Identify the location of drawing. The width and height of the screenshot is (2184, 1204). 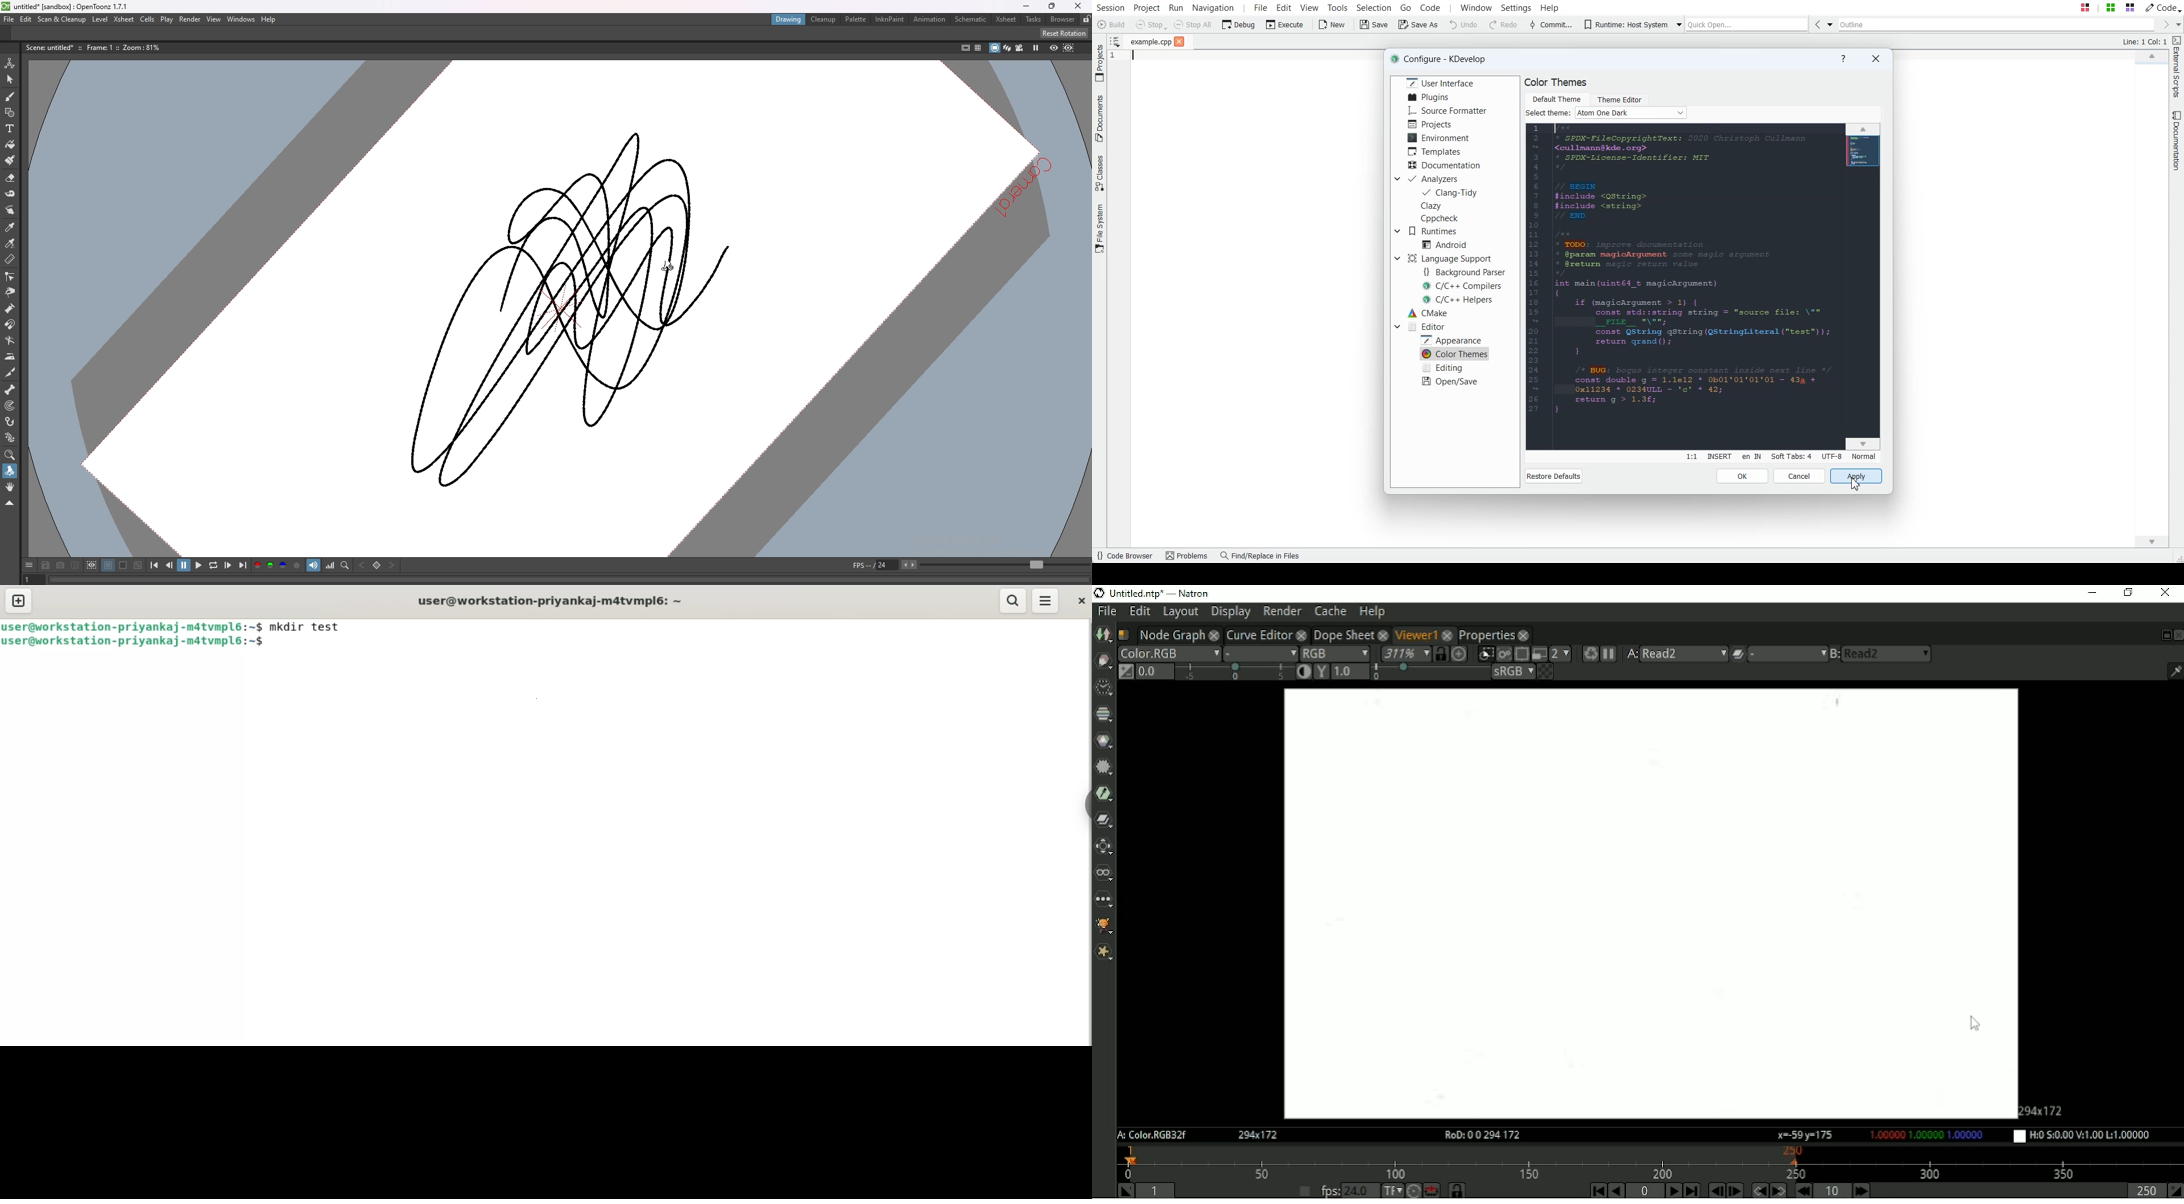
(788, 20).